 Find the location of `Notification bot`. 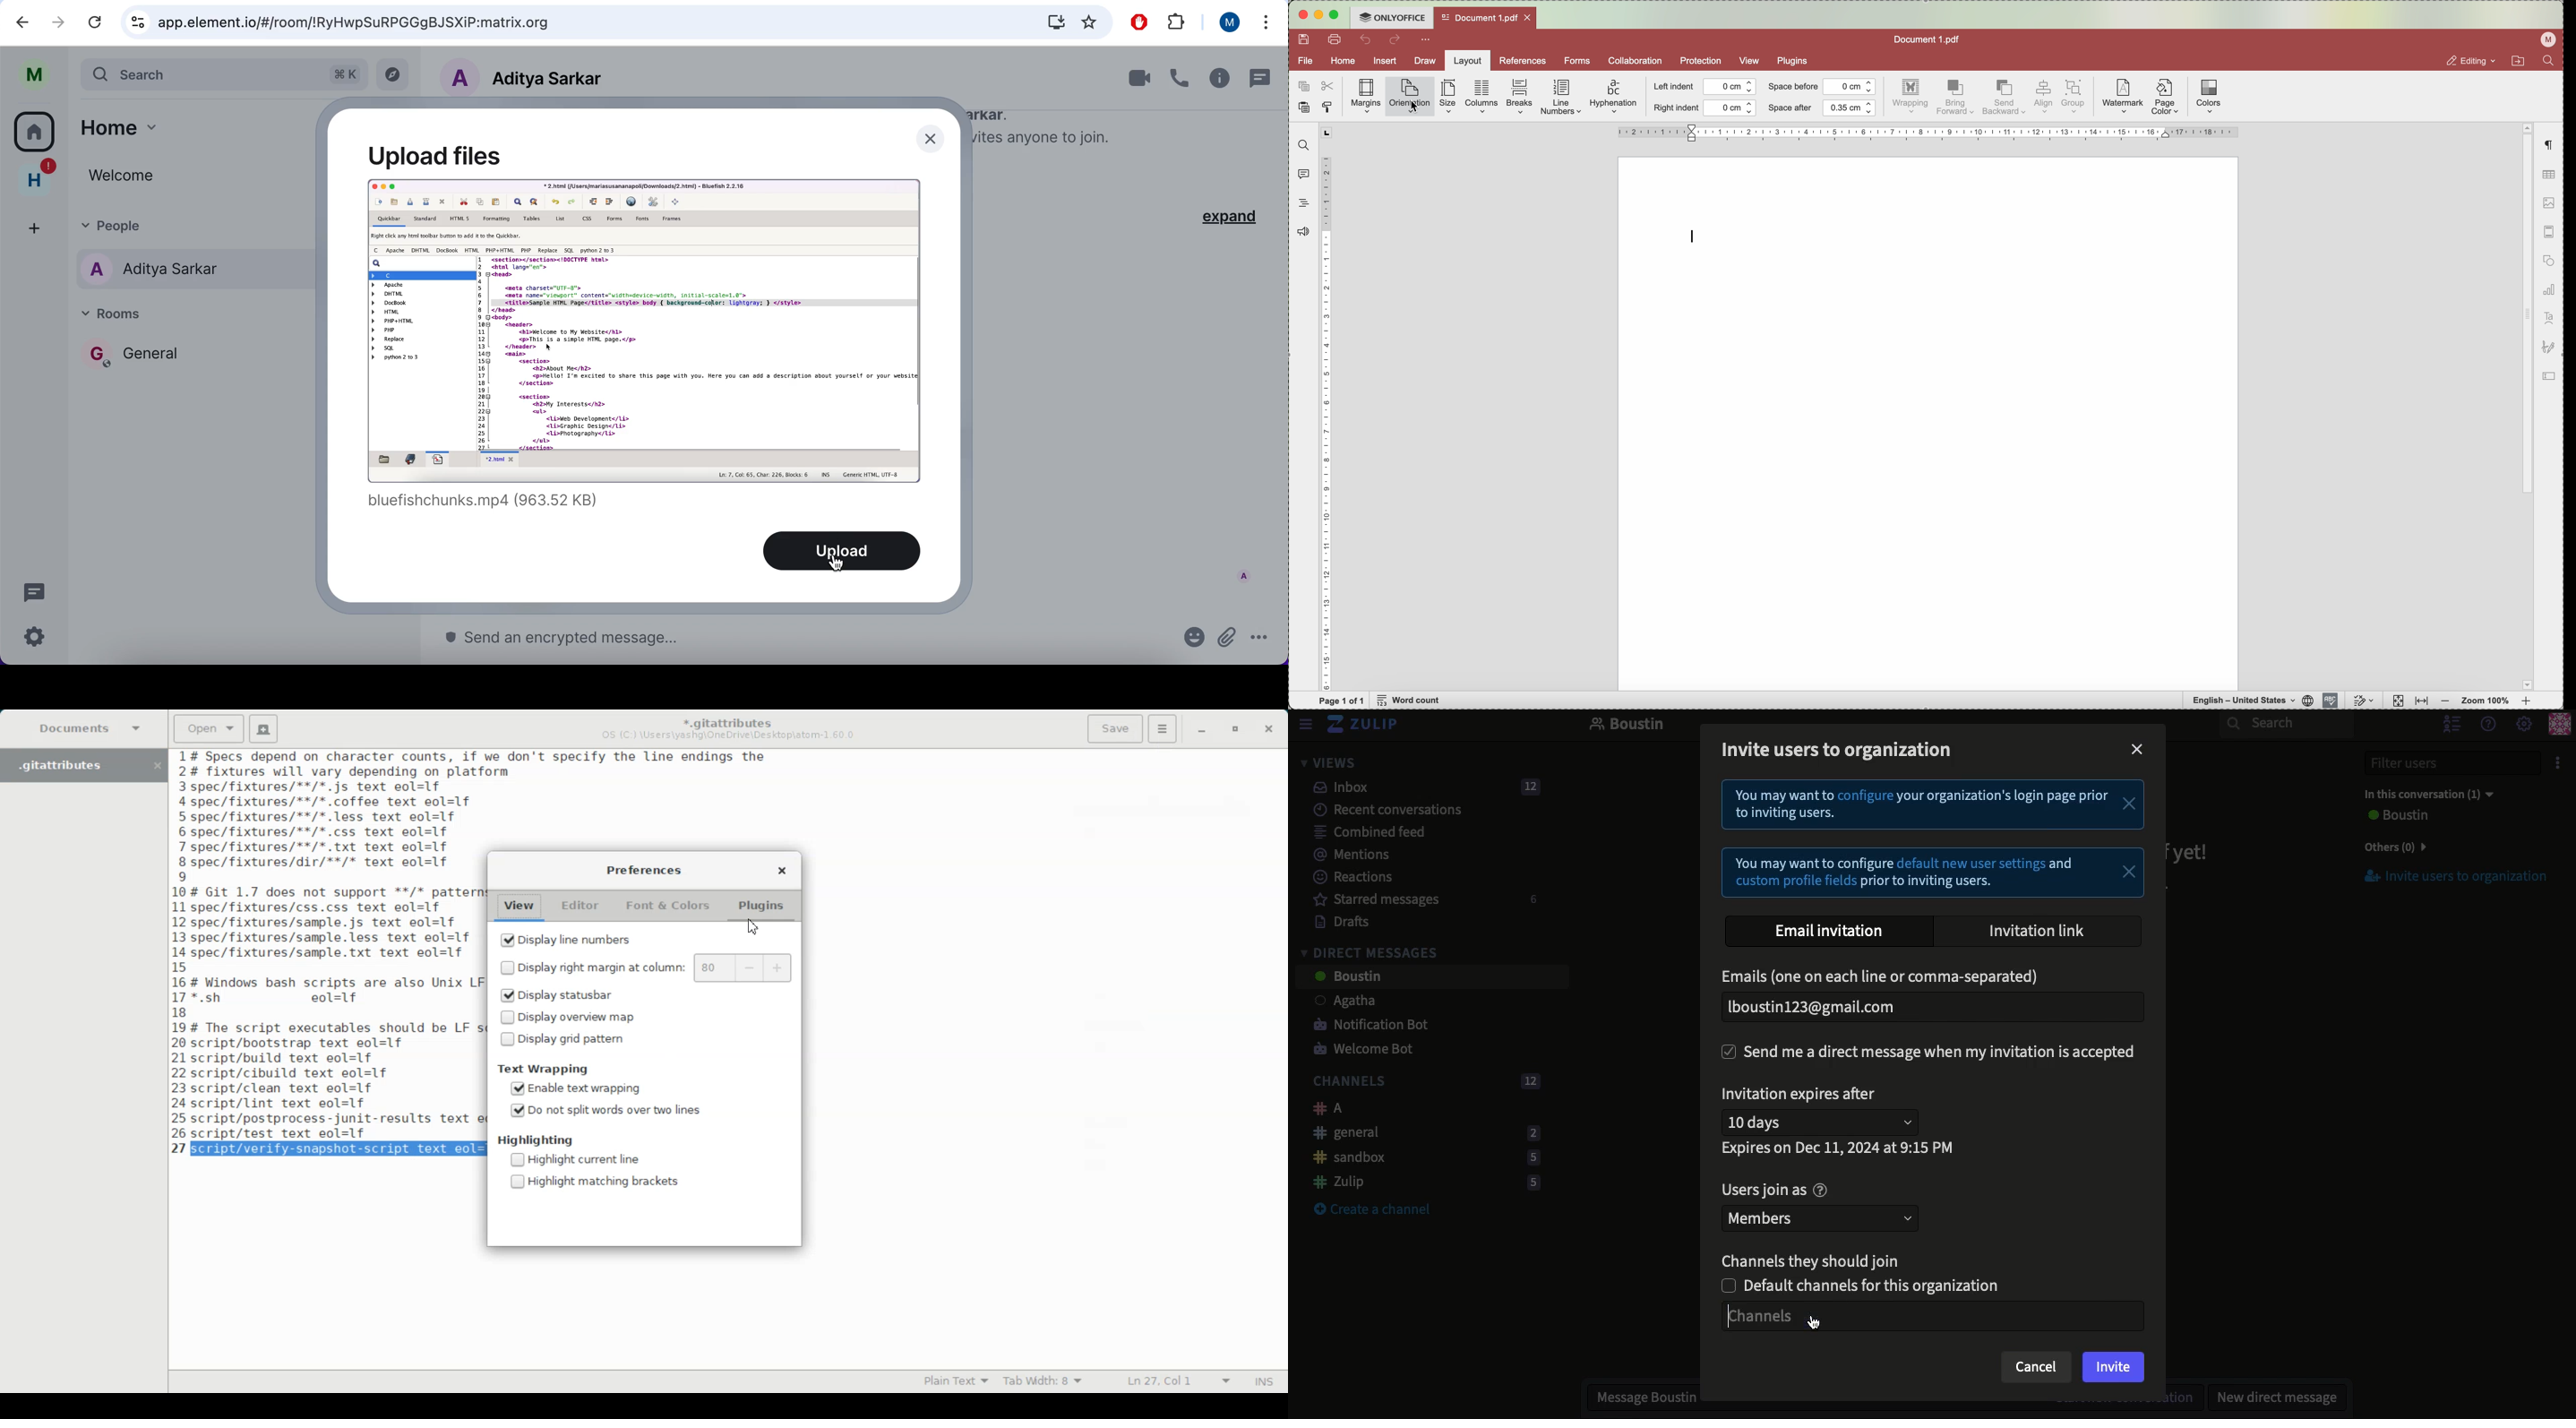

Notification bot is located at coordinates (1364, 1026).